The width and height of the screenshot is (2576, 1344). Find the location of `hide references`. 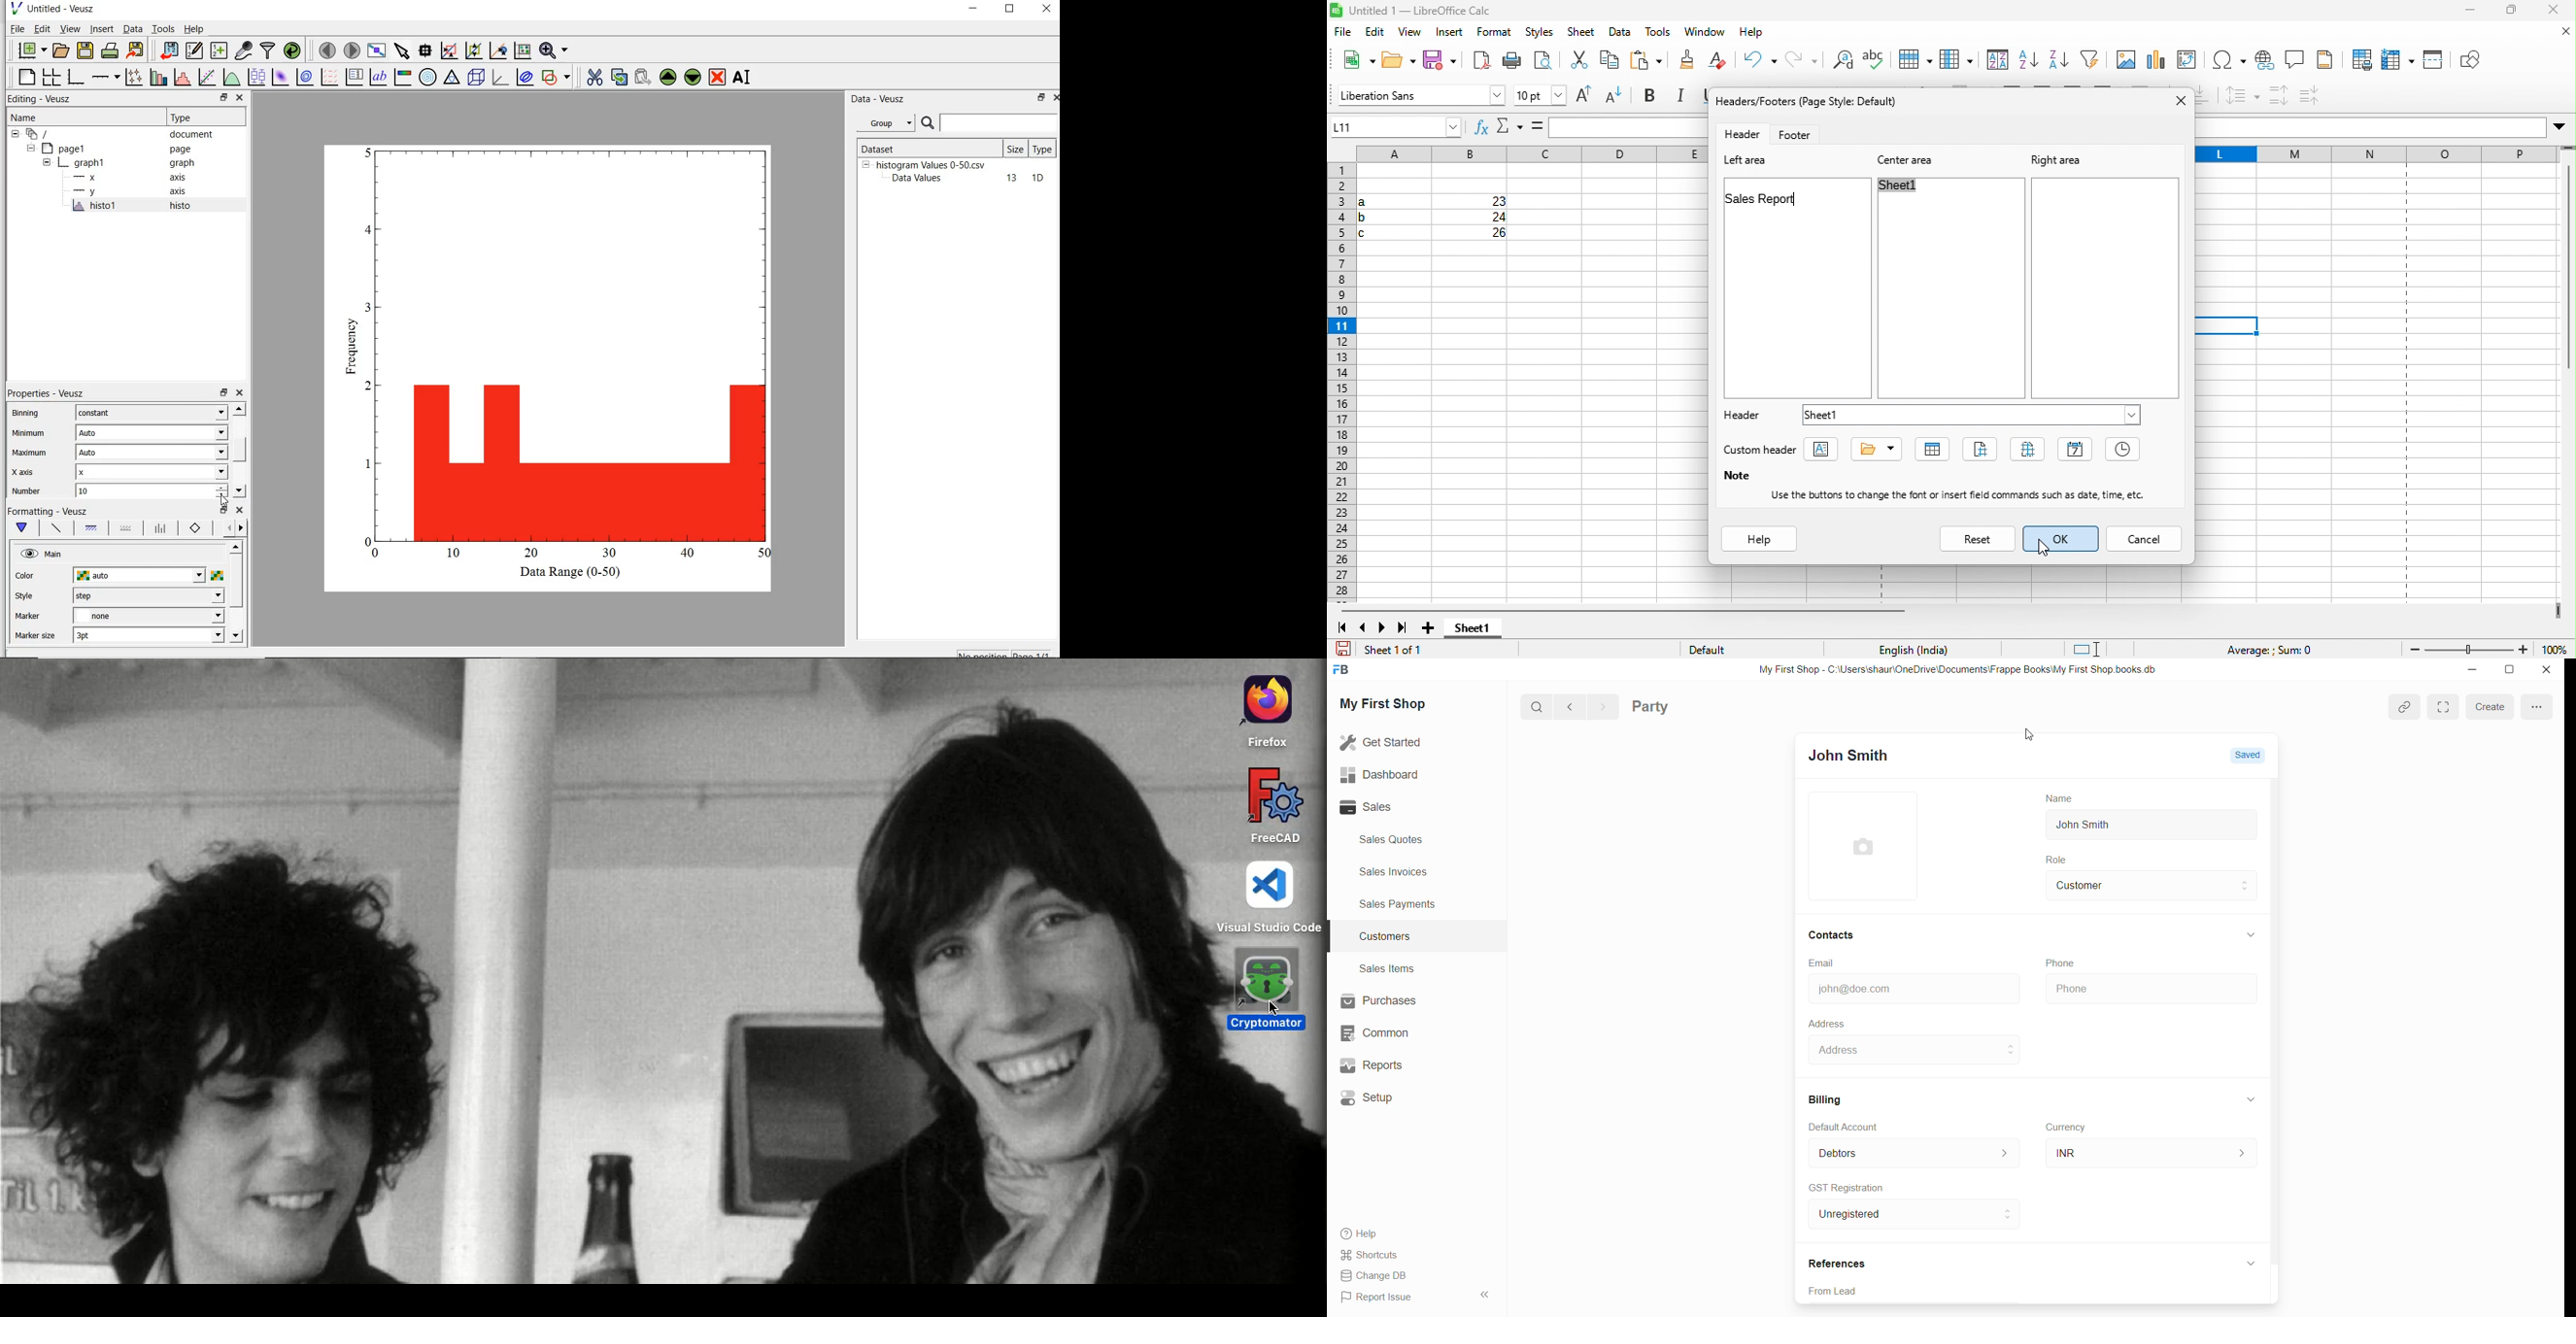

hide references is located at coordinates (2252, 1262).